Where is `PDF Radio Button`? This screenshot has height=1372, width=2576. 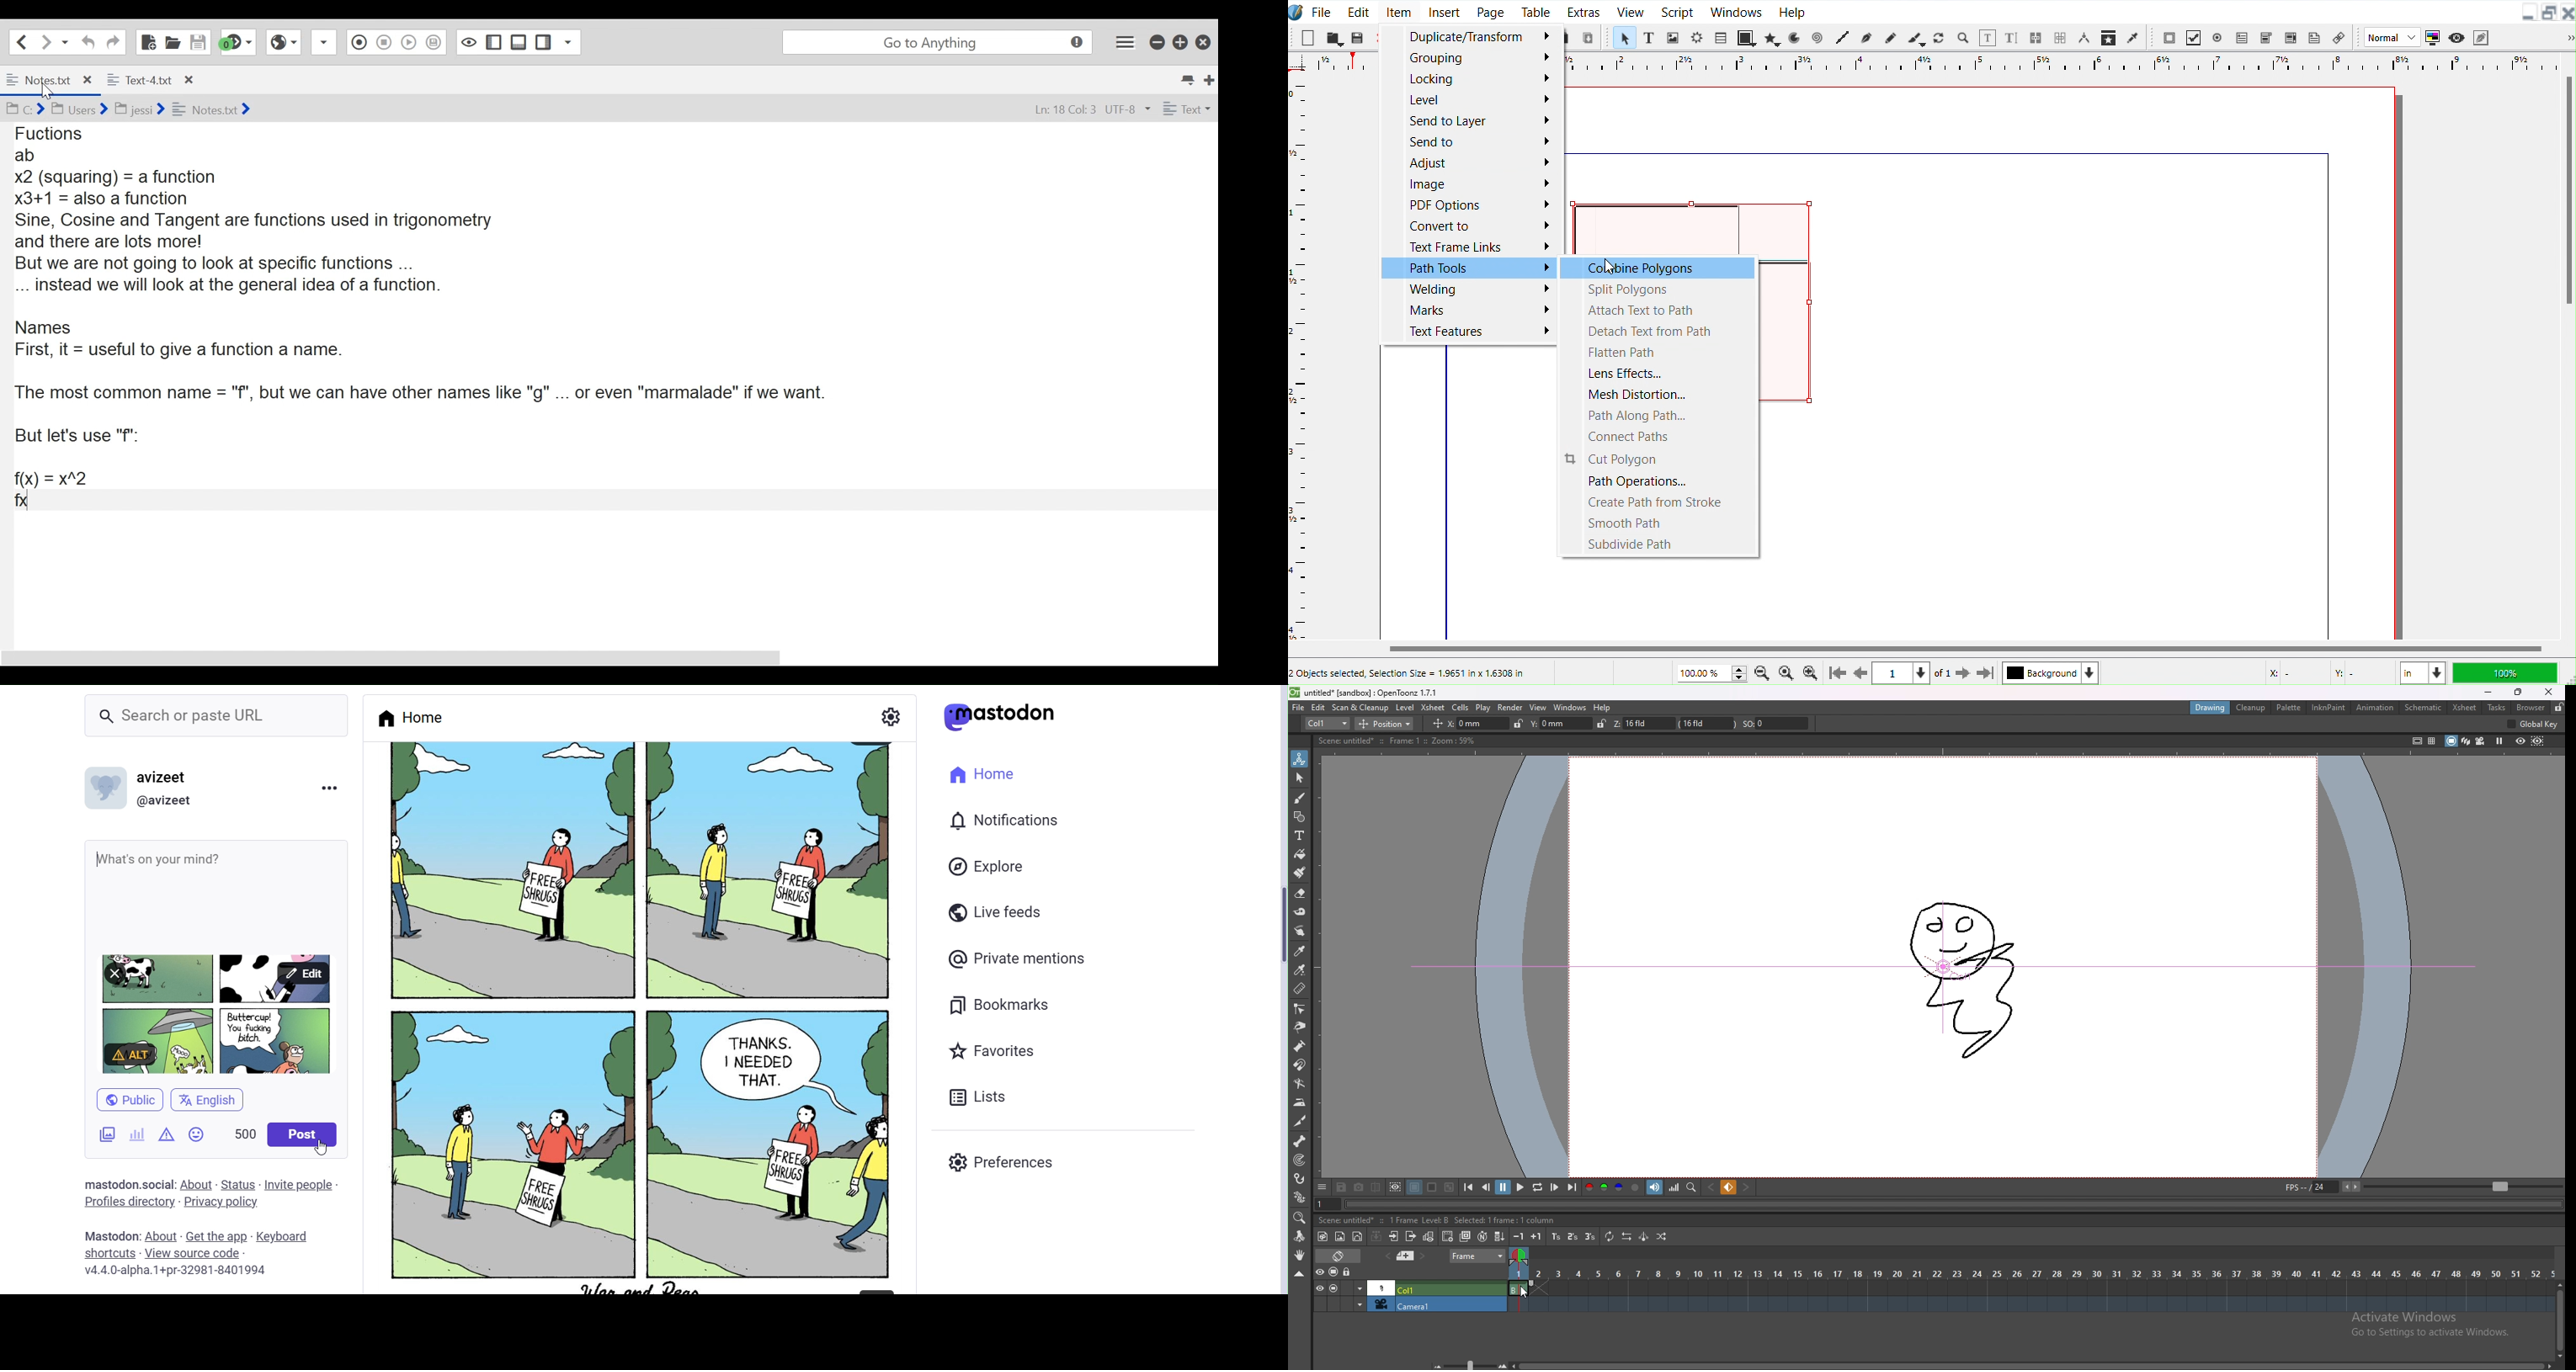 PDF Radio Button is located at coordinates (2217, 37).